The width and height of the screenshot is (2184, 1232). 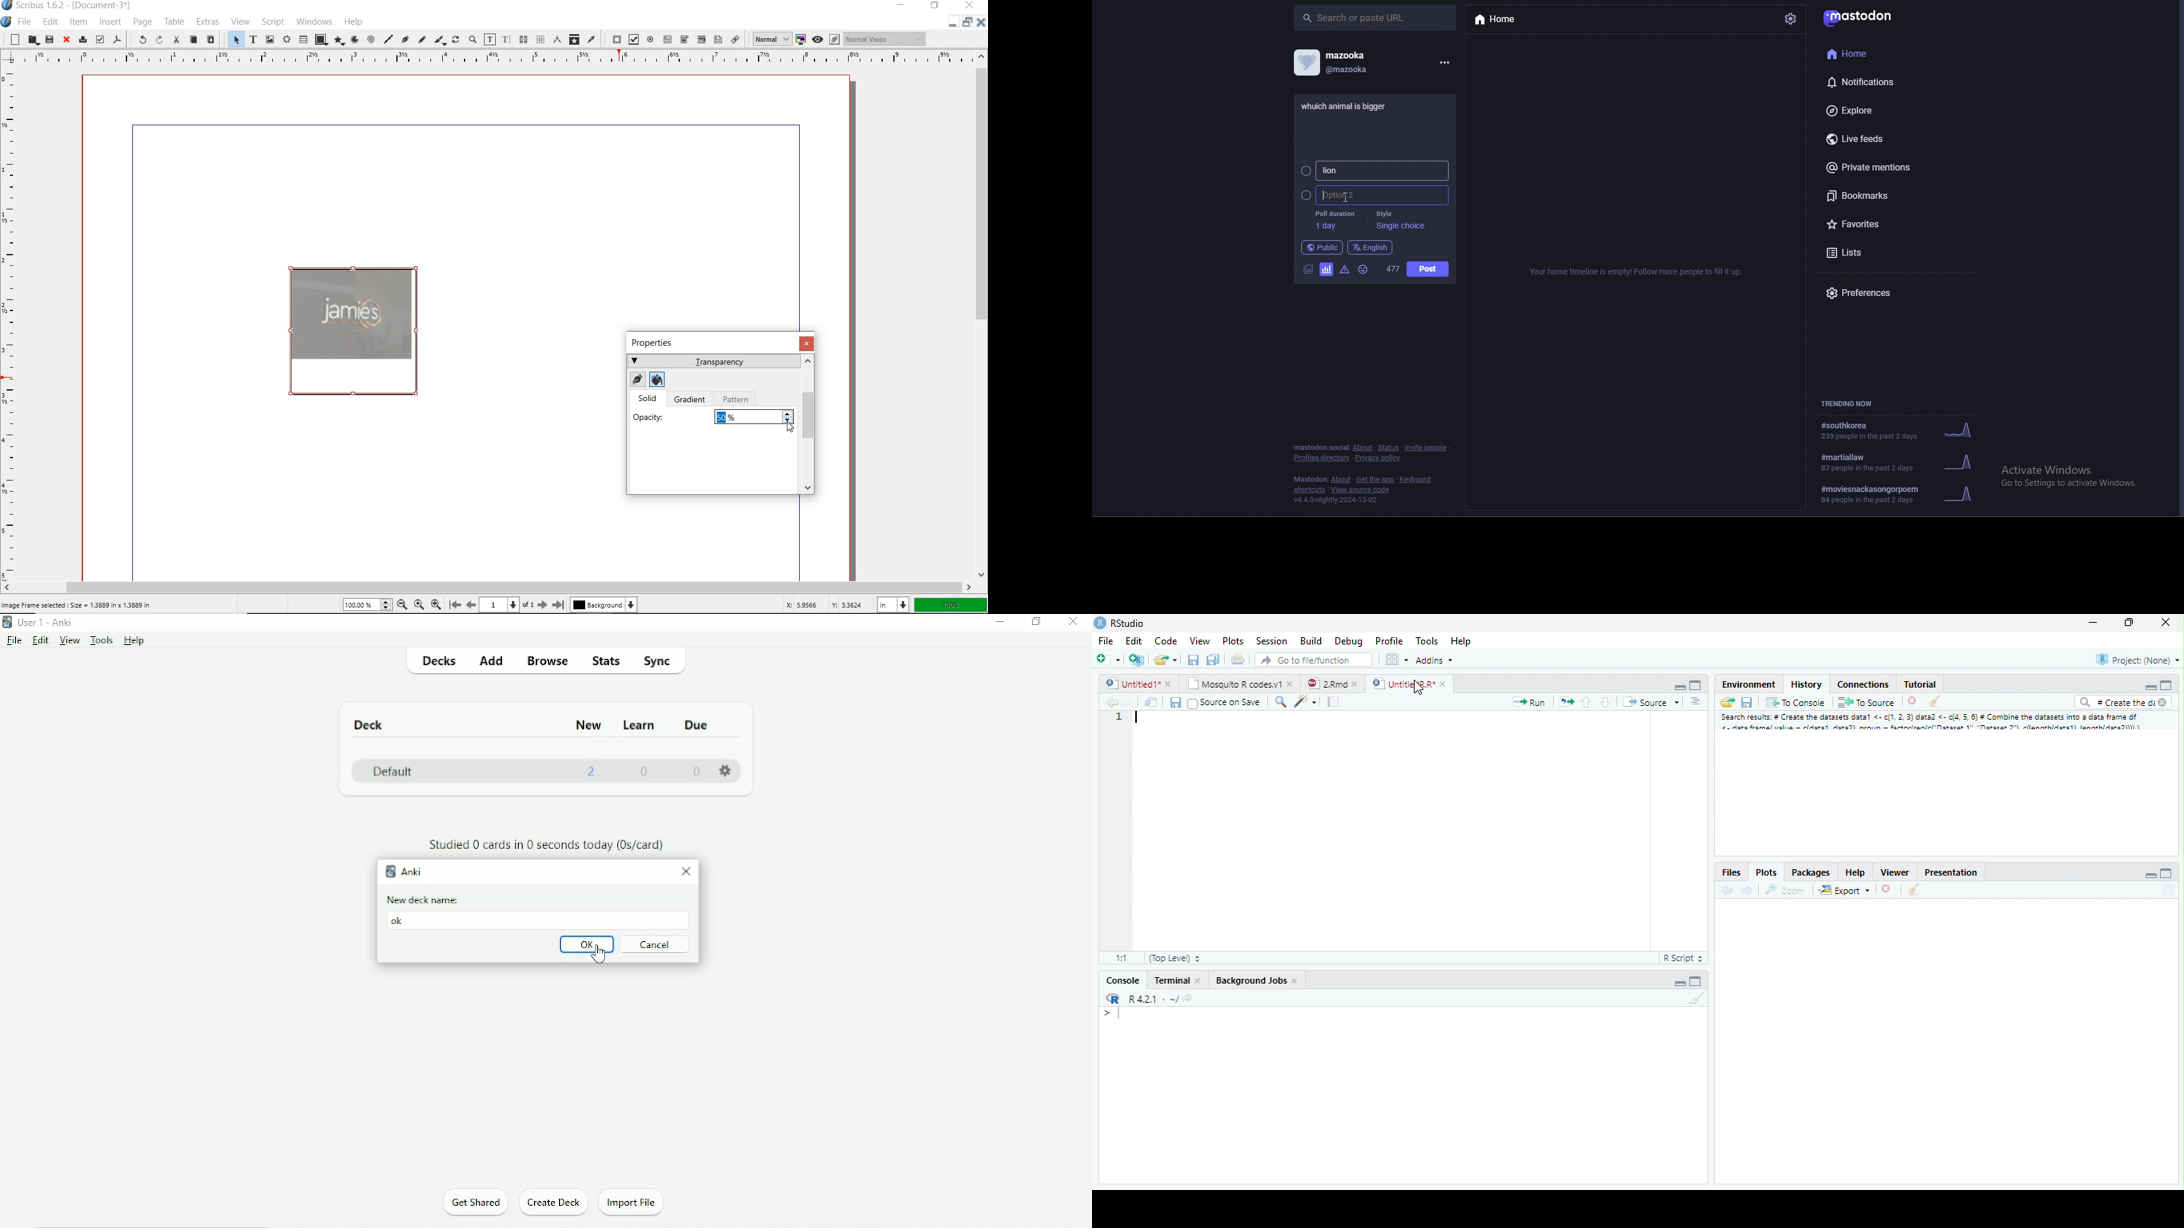 What do you see at coordinates (1125, 957) in the screenshot?
I see `1:1` at bounding box center [1125, 957].